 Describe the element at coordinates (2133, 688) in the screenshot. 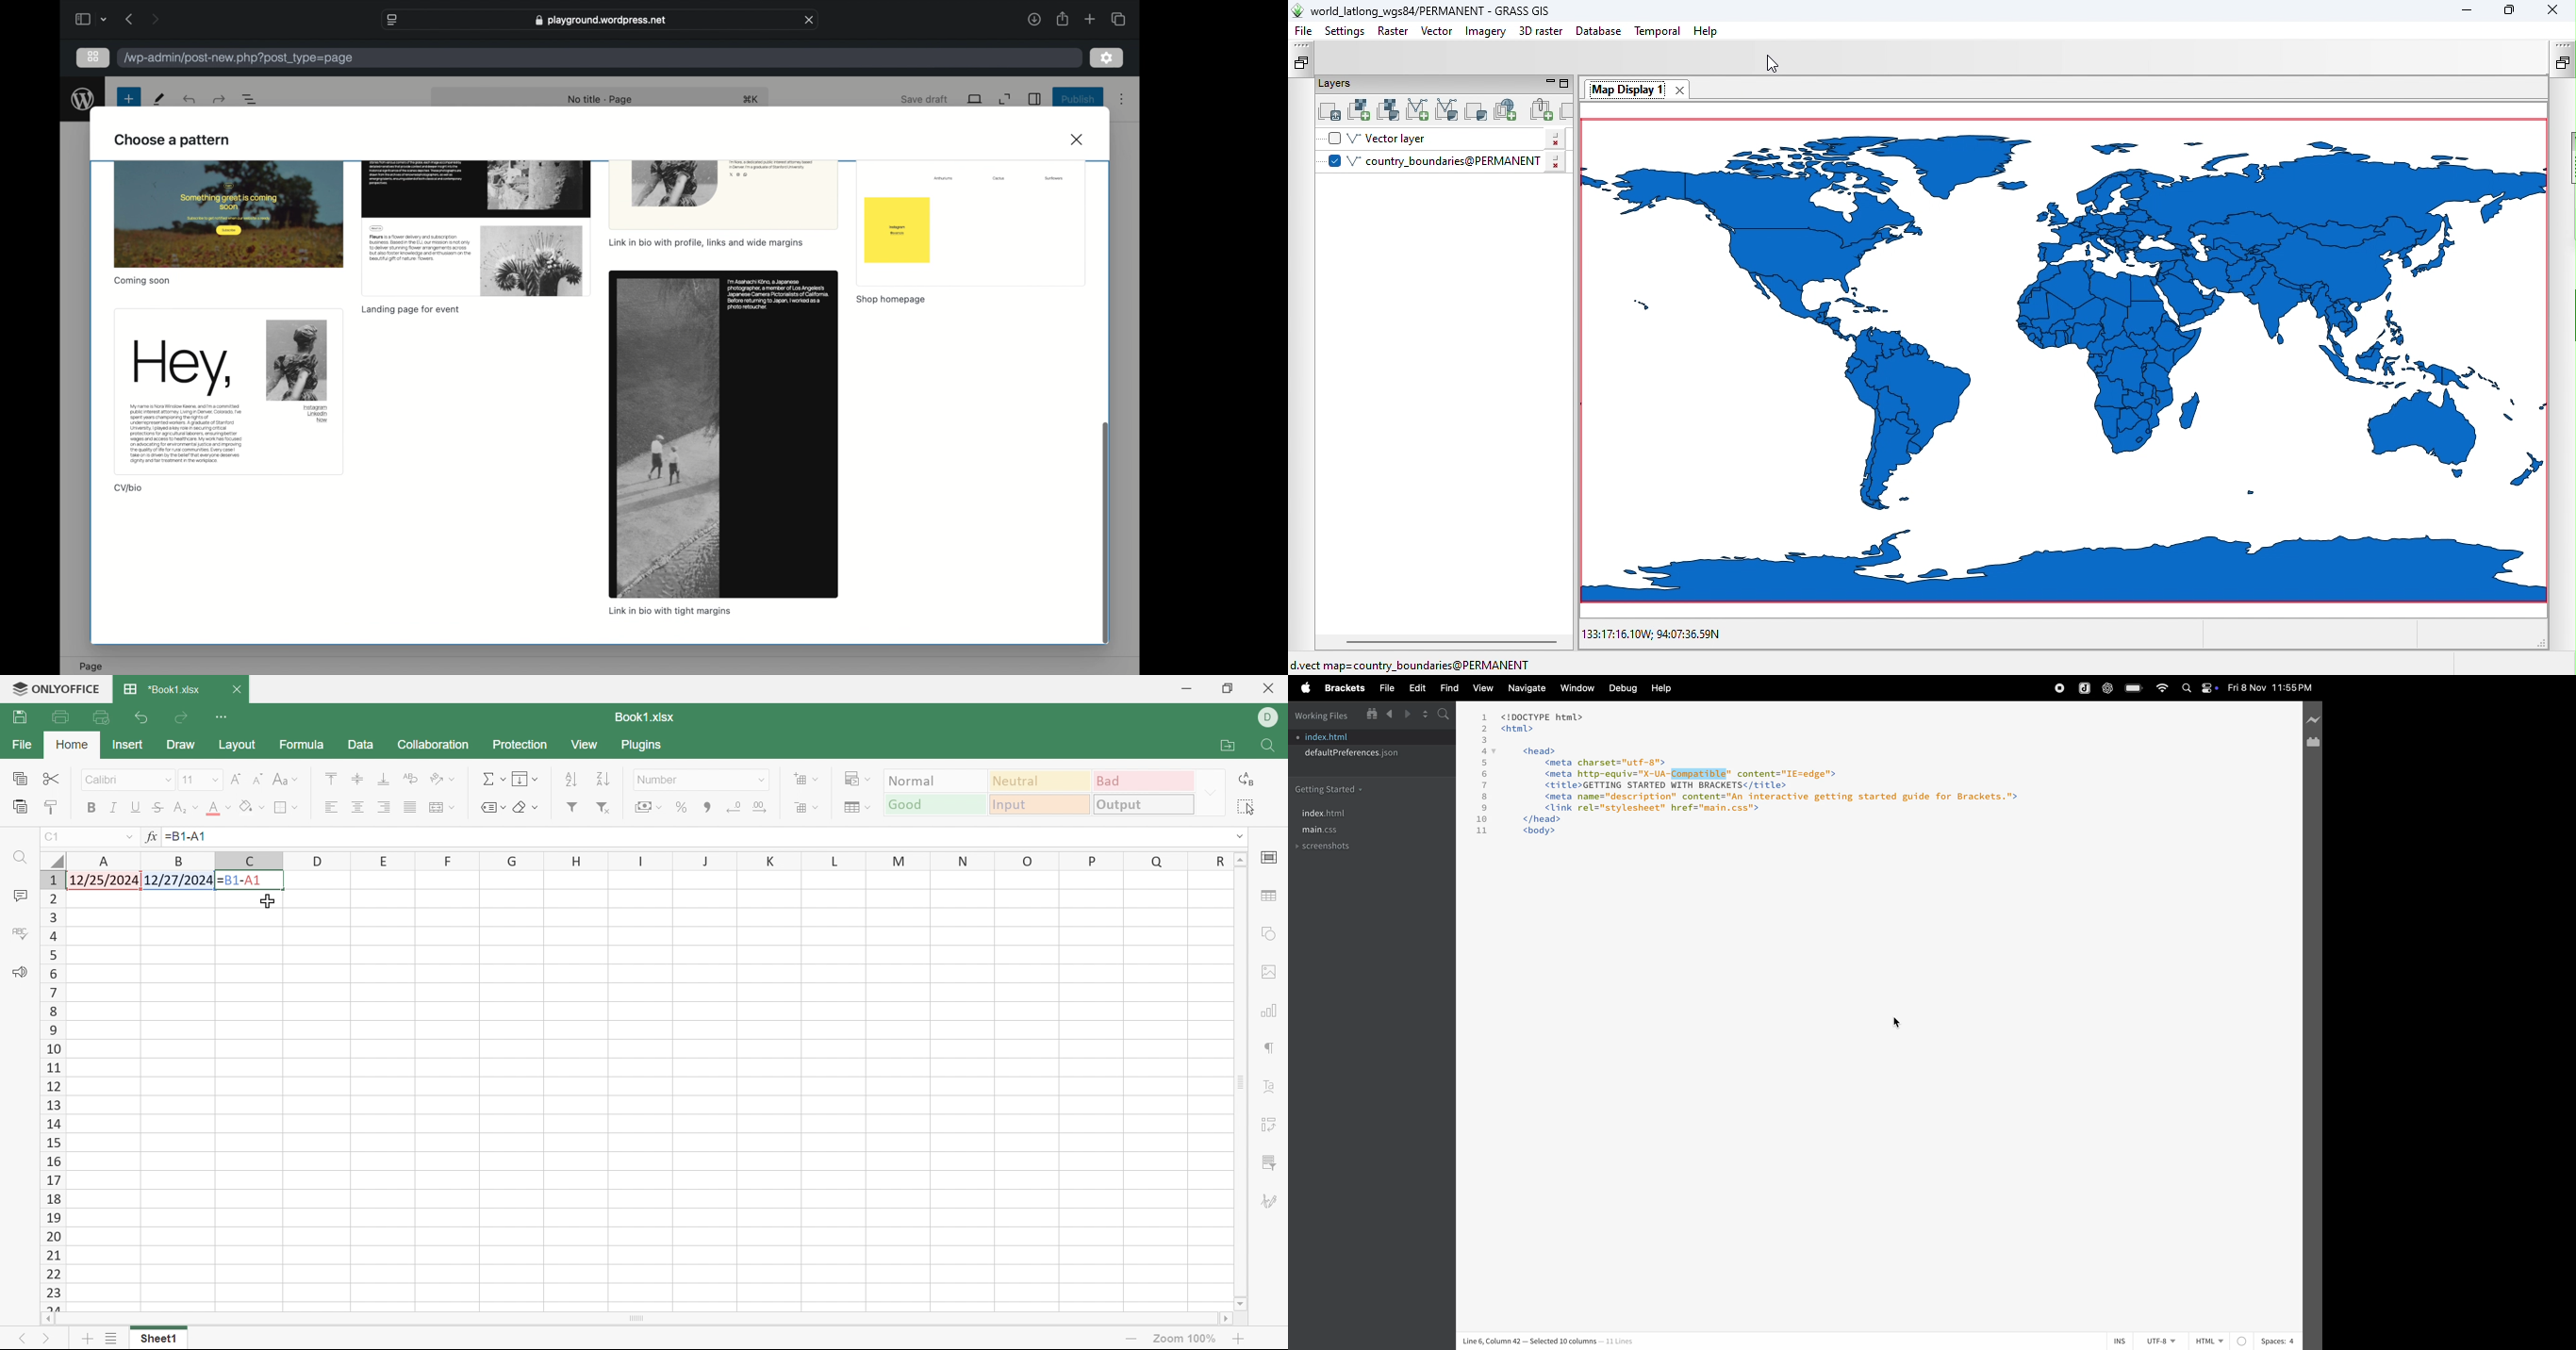

I see `battery` at that location.